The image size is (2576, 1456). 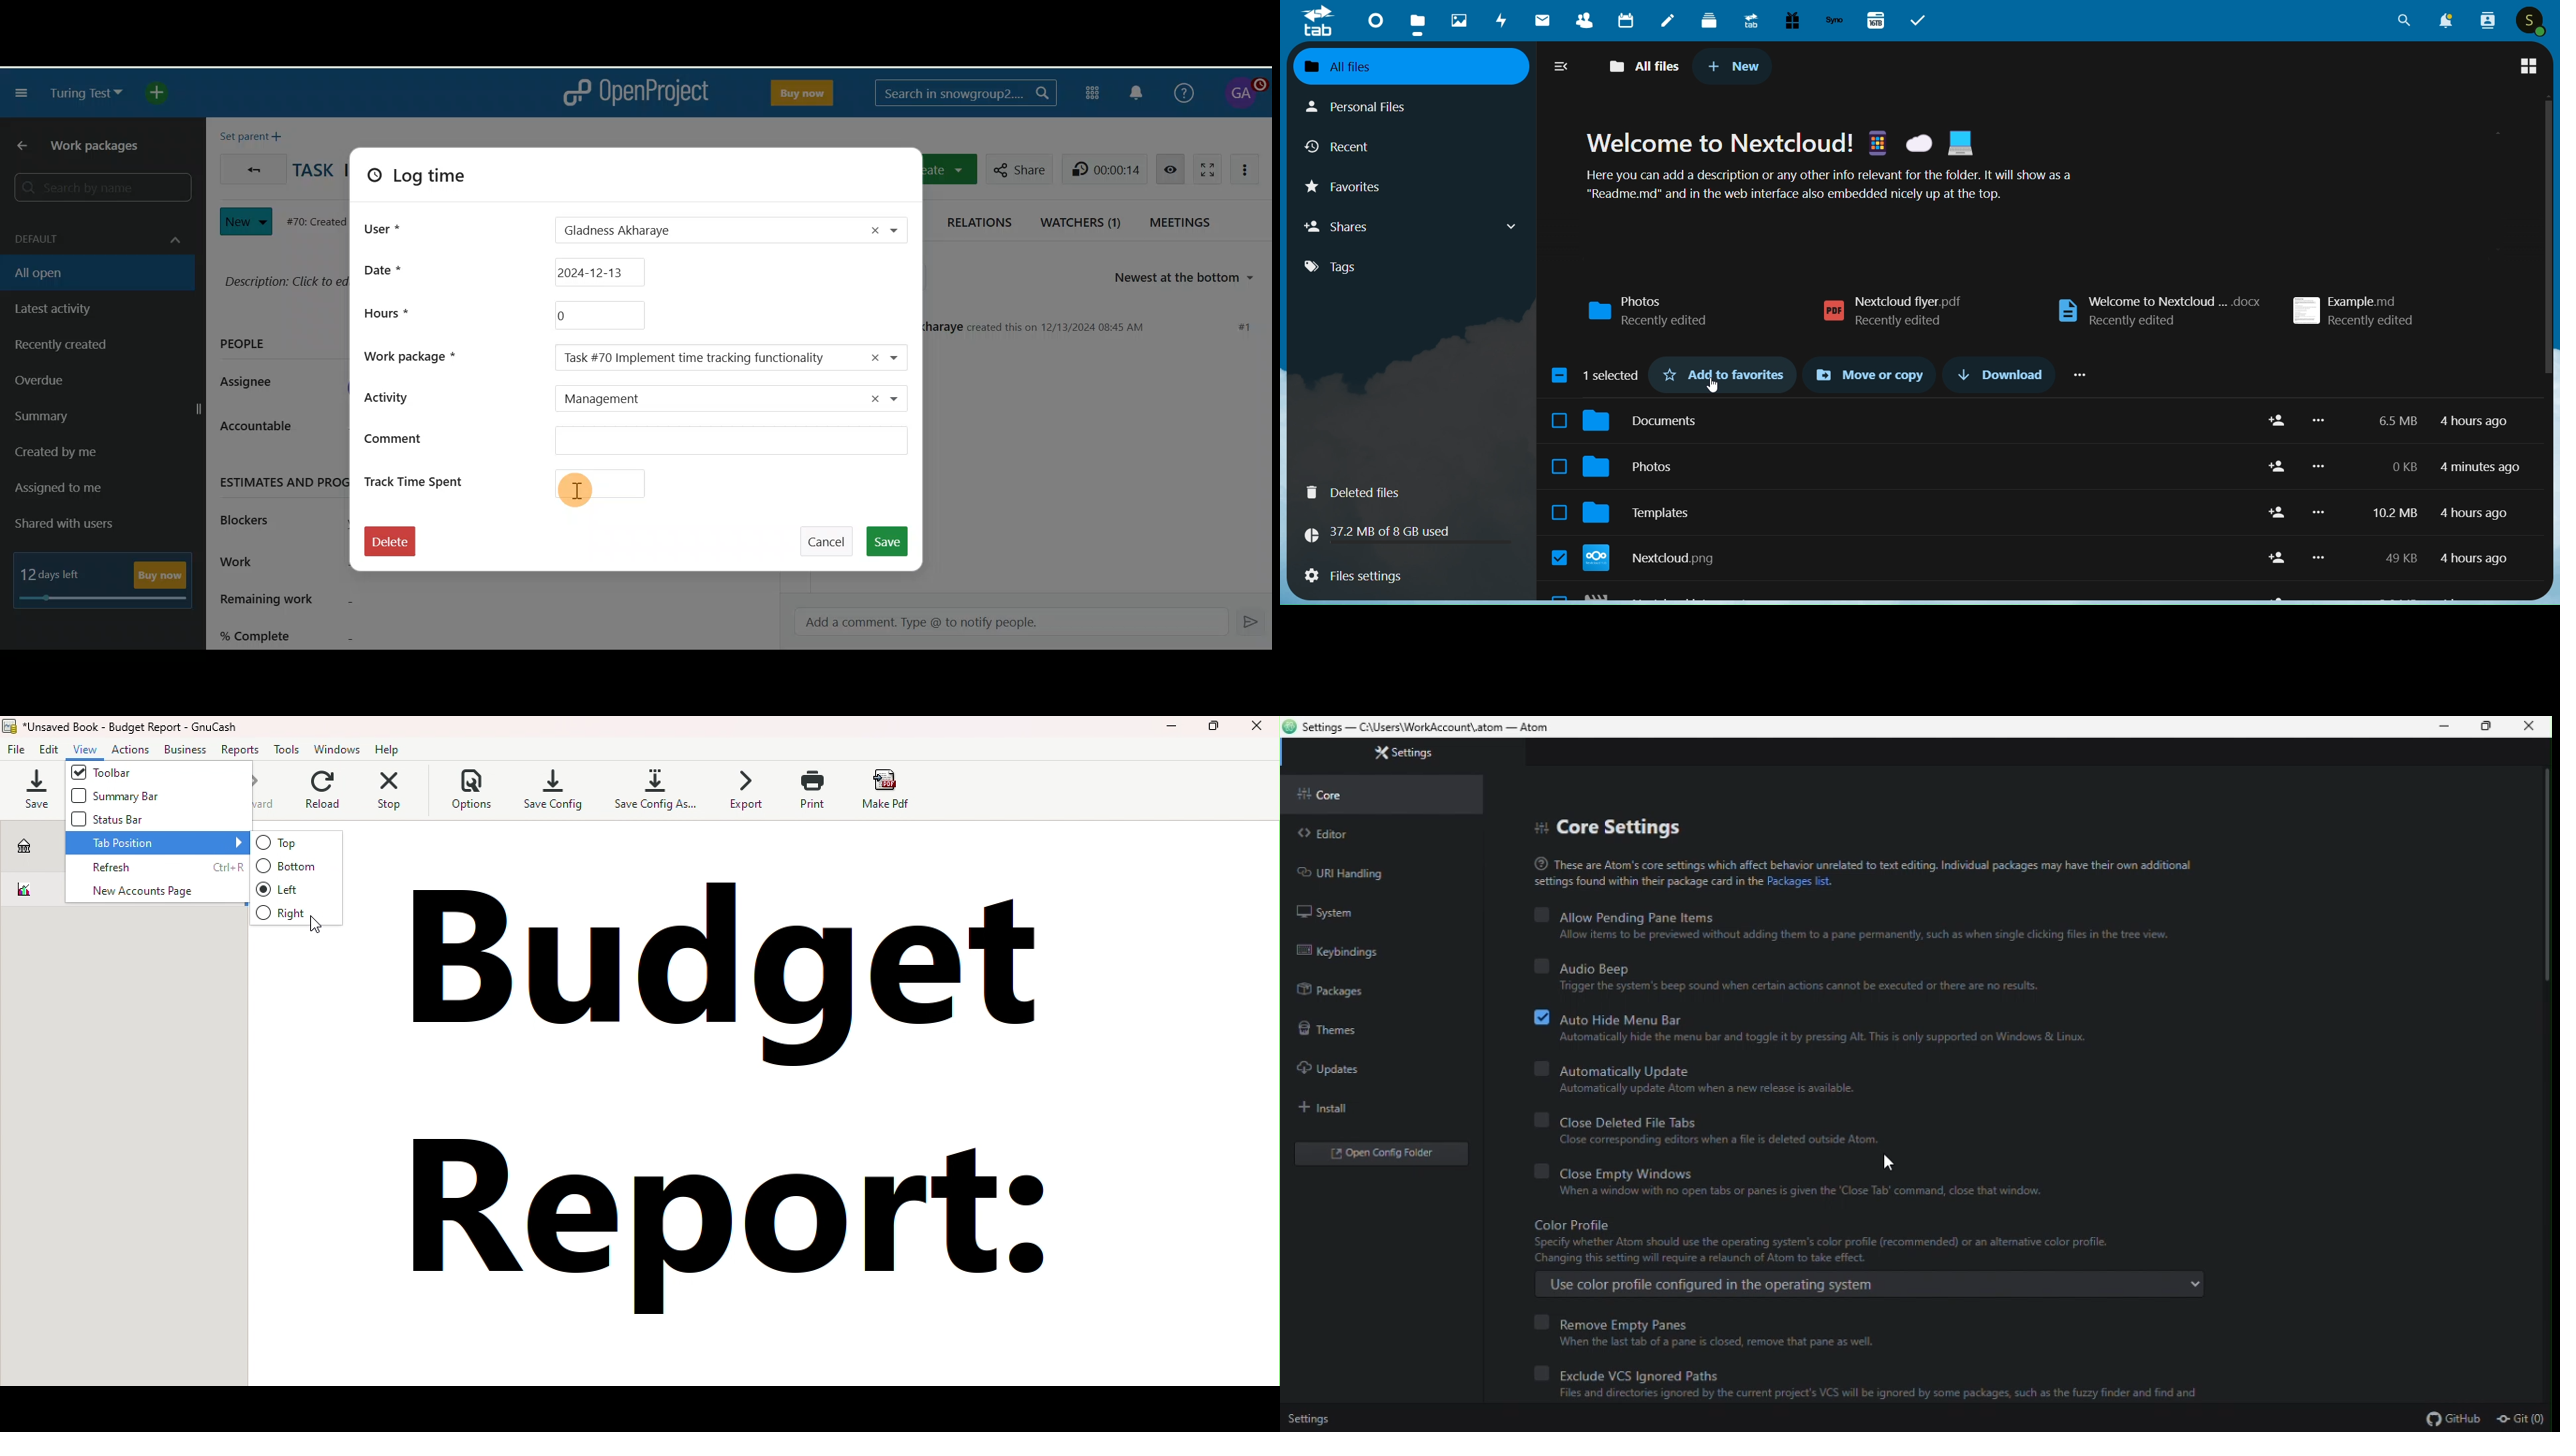 I want to click on deck, so click(x=1708, y=22).